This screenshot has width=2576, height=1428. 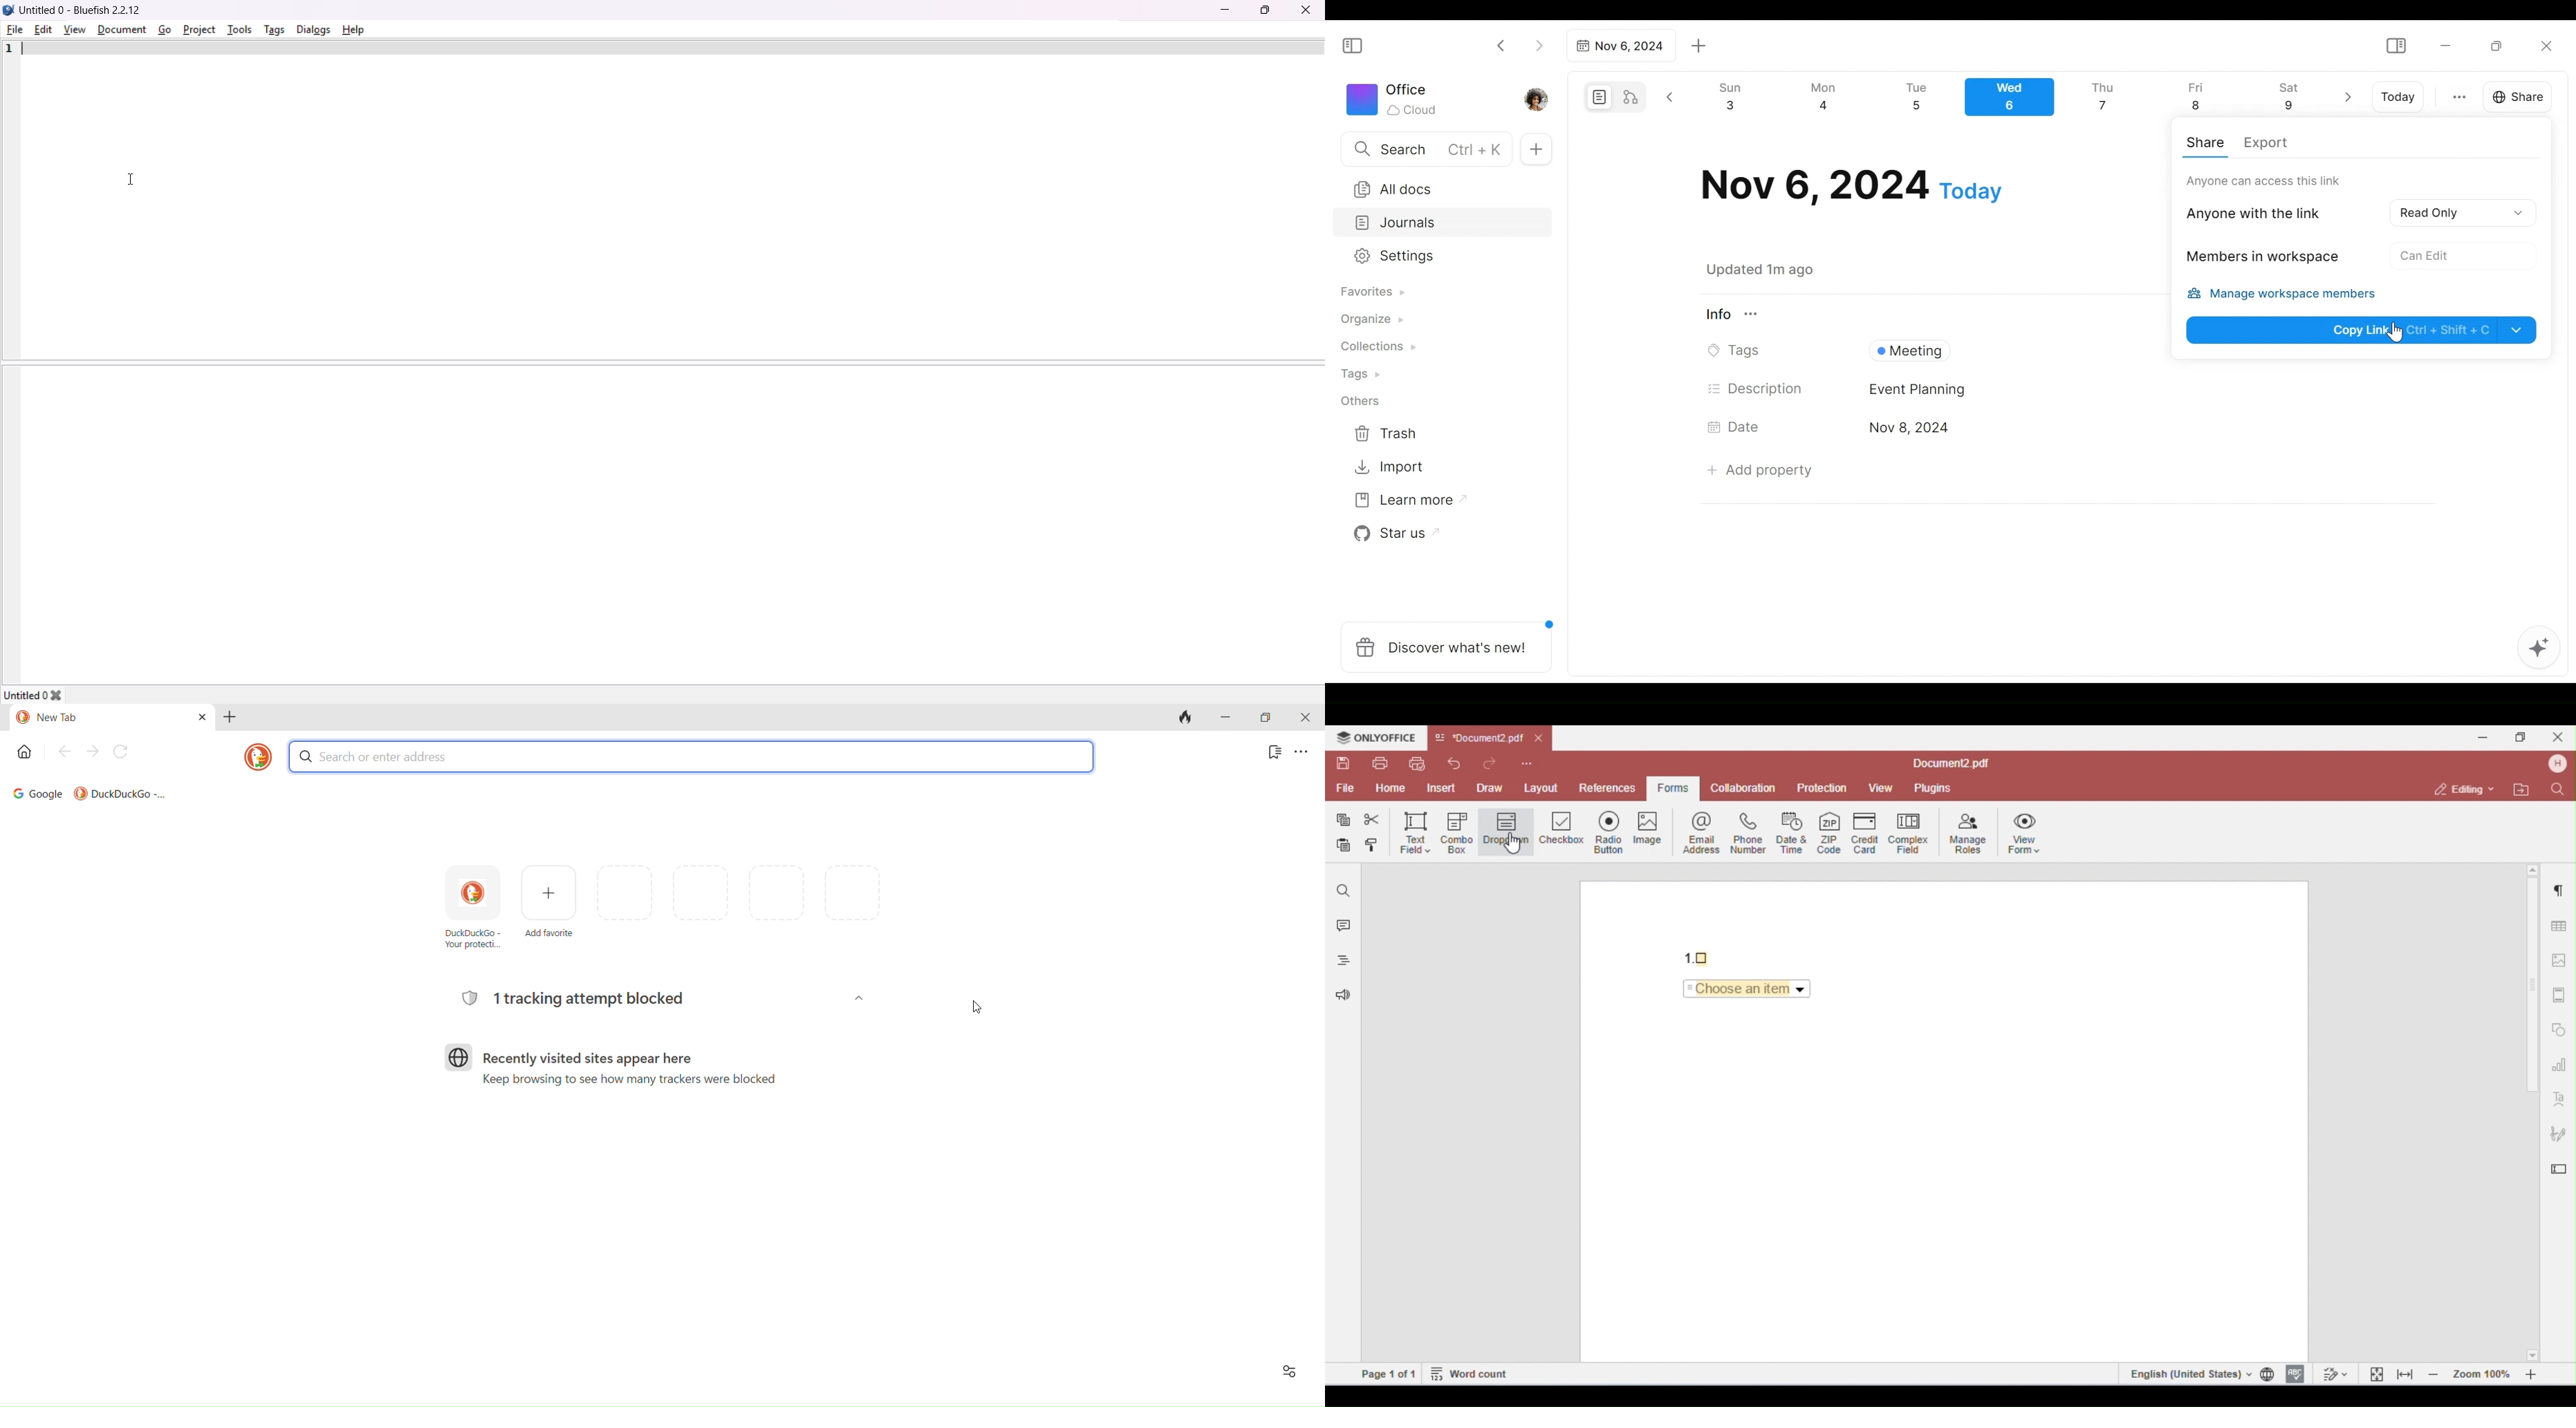 What do you see at coordinates (1537, 96) in the screenshot?
I see `Profile photo` at bounding box center [1537, 96].